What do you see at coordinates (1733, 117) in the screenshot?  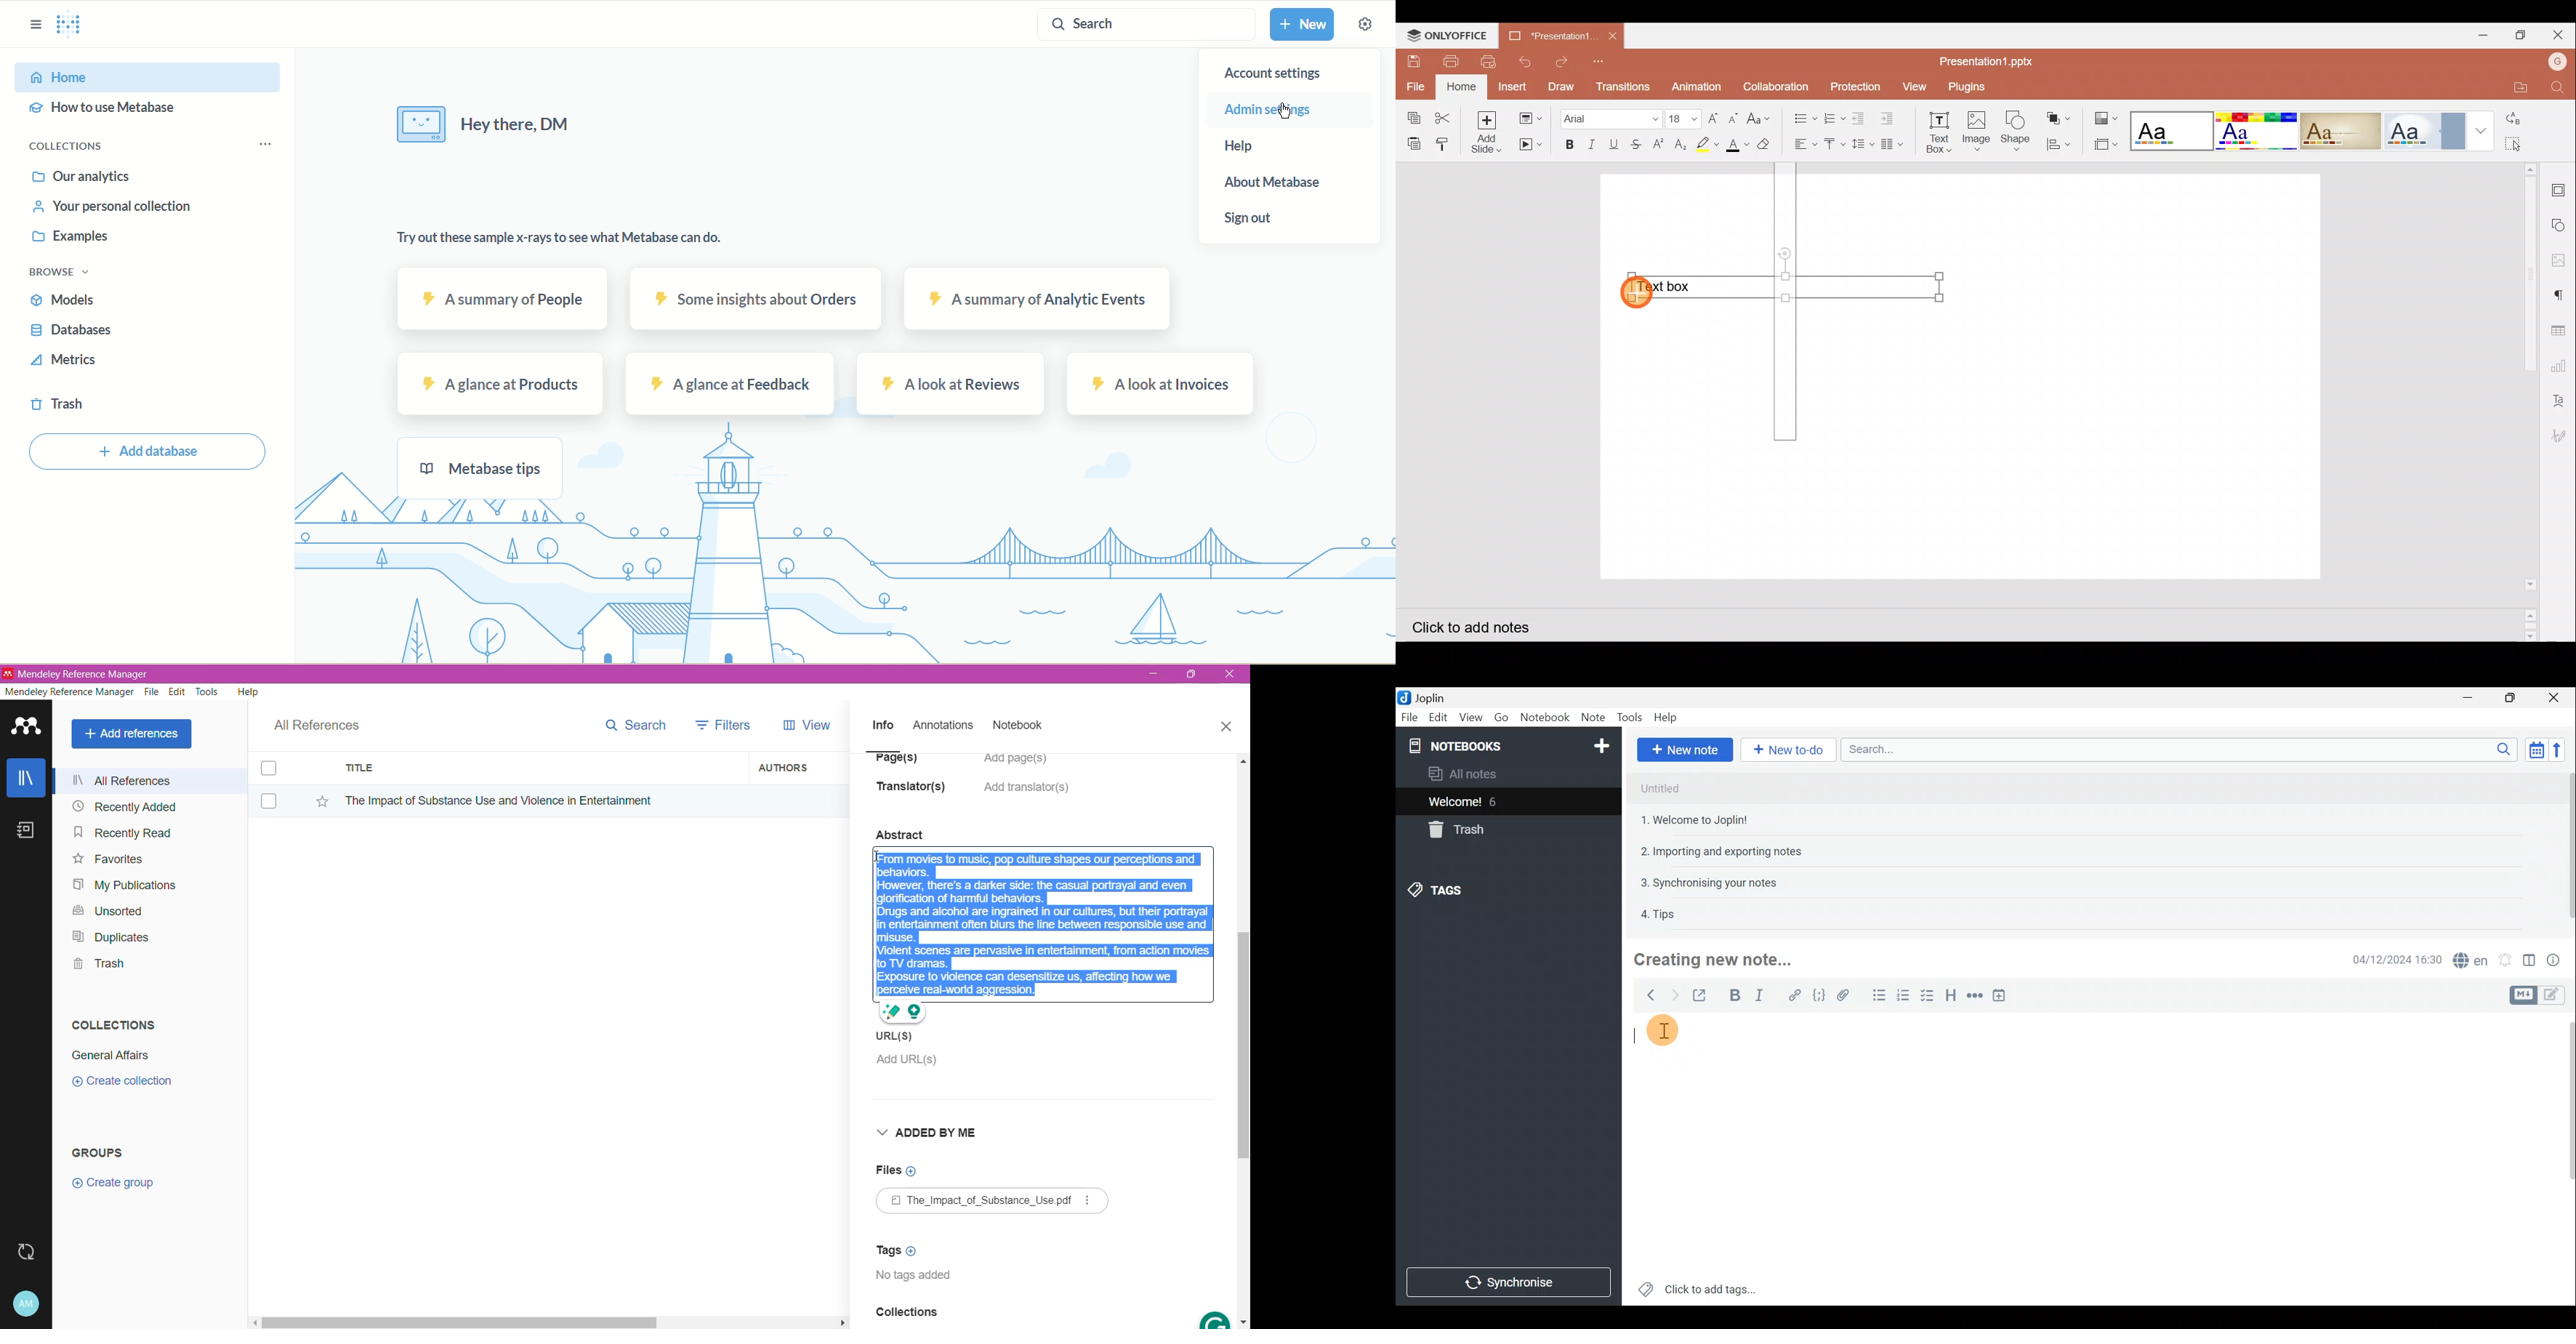 I see `Decrease font size` at bounding box center [1733, 117].